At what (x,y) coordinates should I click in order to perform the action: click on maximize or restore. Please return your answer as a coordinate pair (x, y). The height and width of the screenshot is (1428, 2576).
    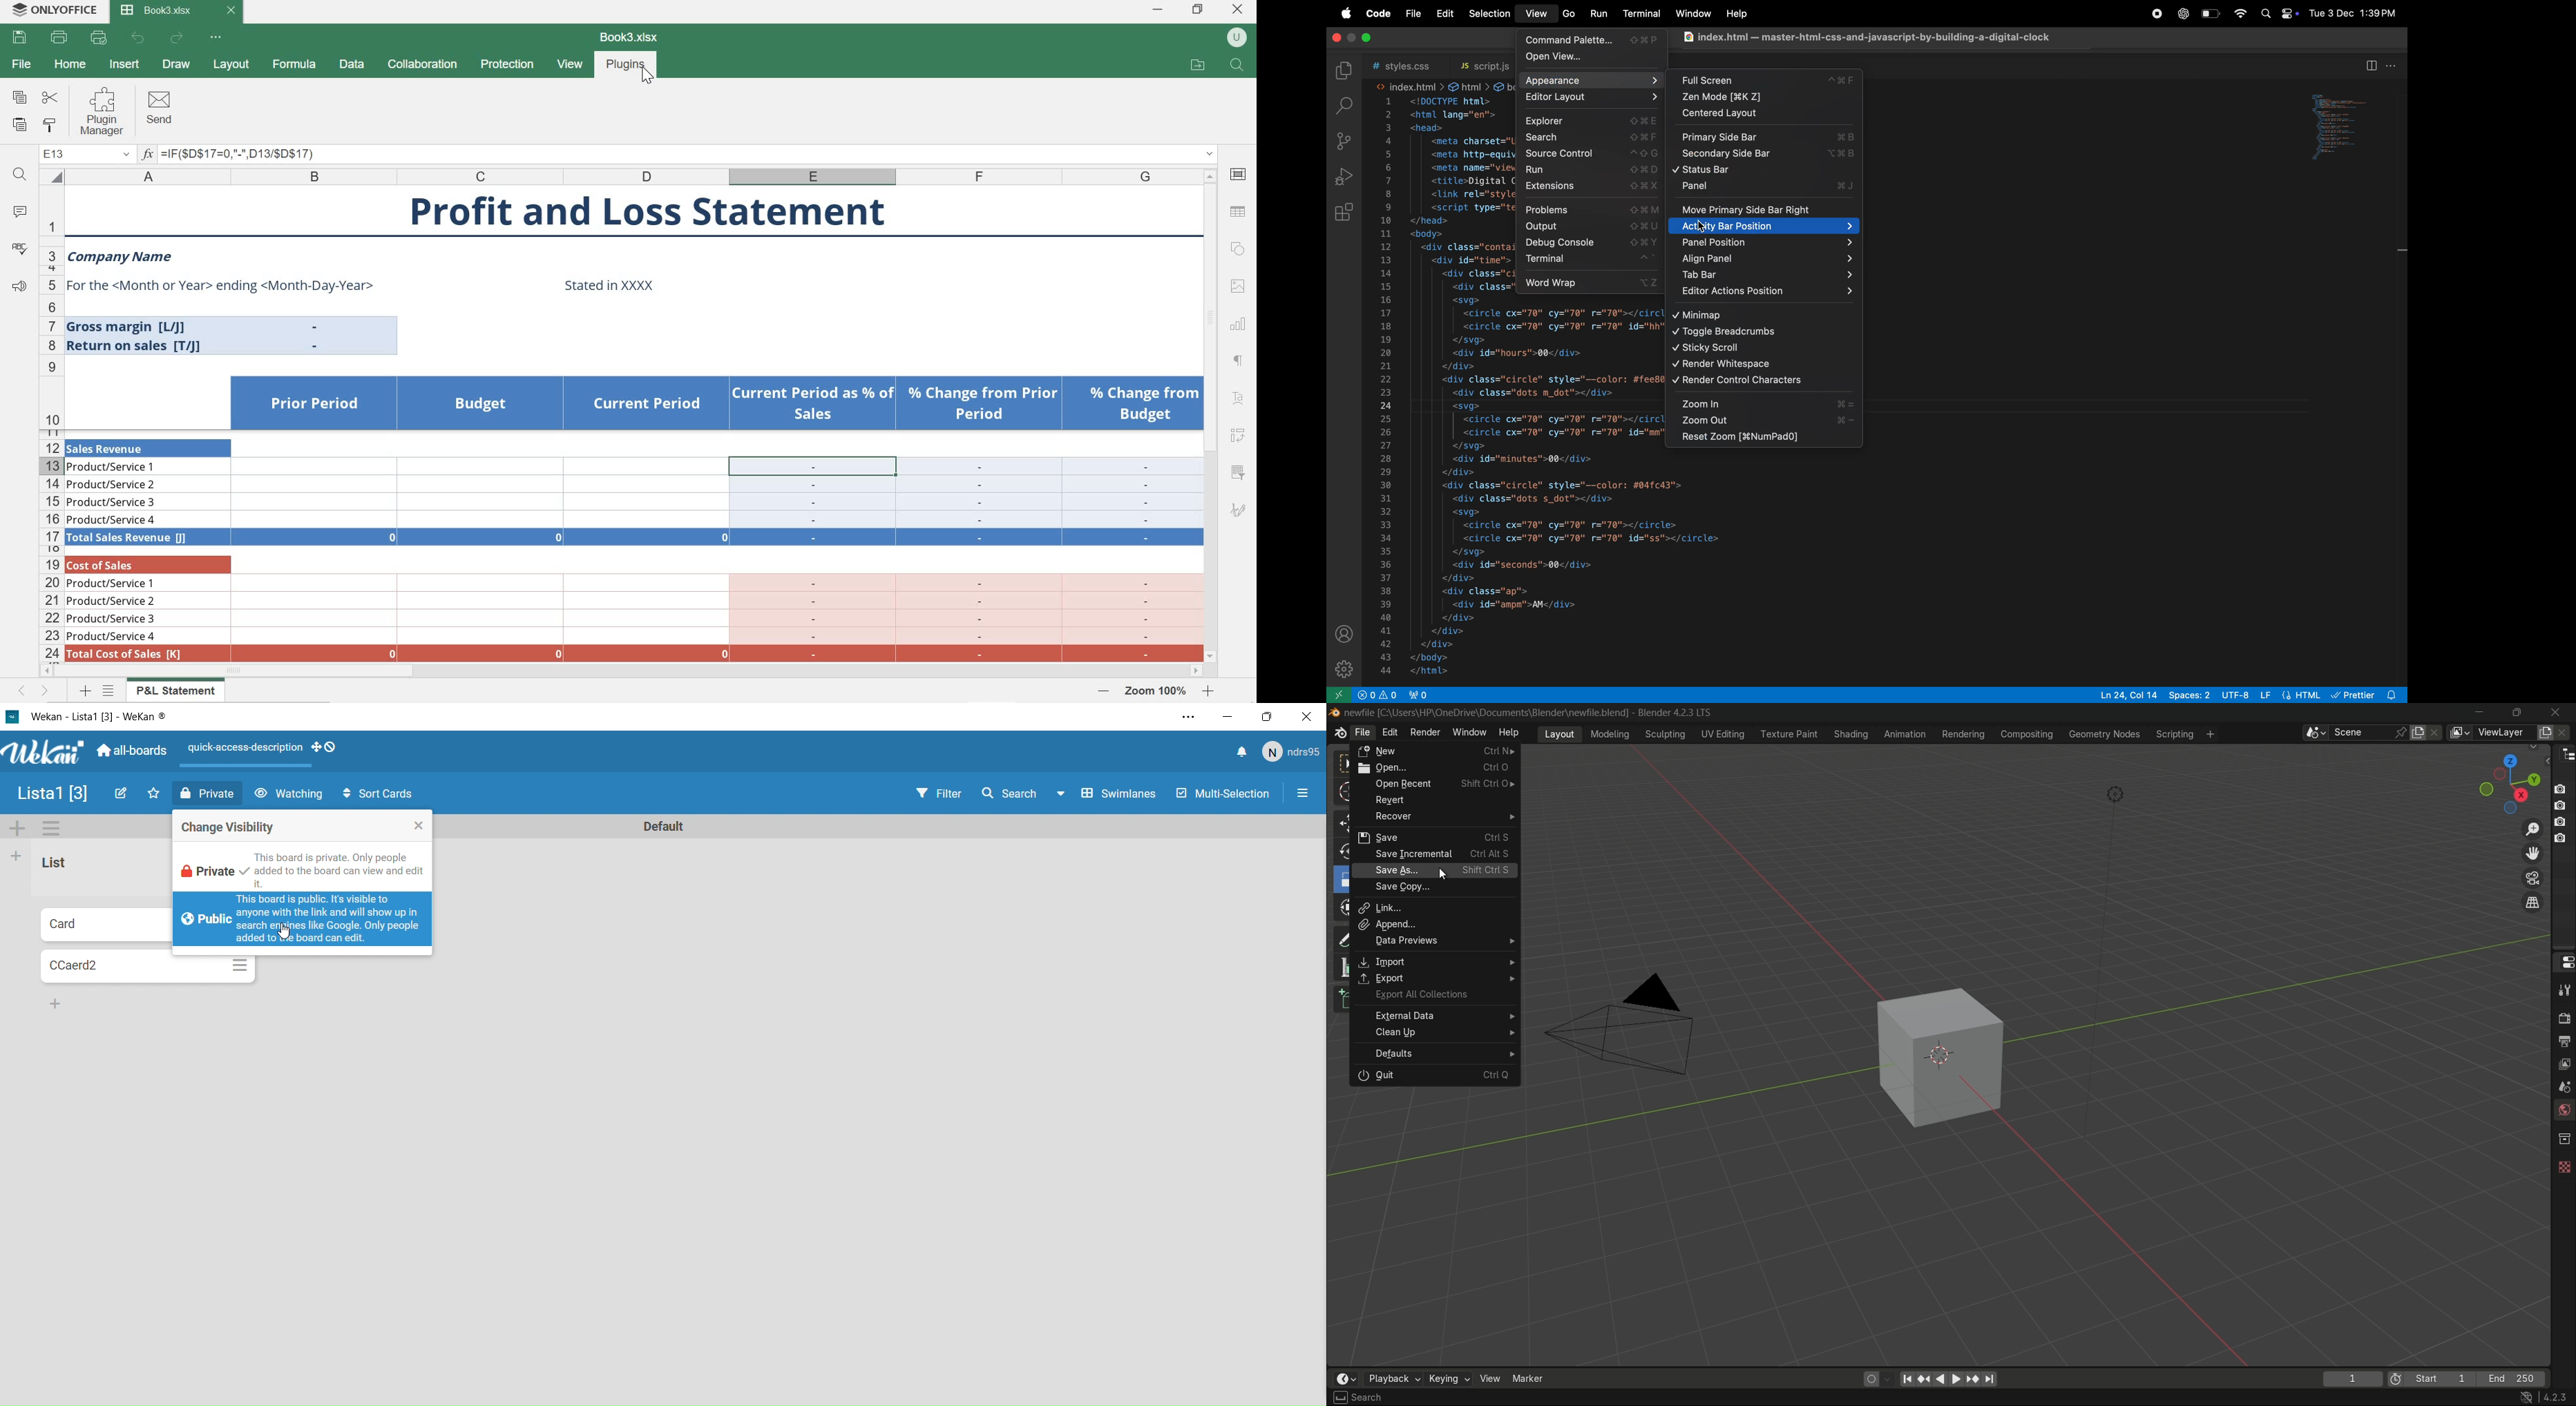
    Looking at the image, I should click on (2517, 711).